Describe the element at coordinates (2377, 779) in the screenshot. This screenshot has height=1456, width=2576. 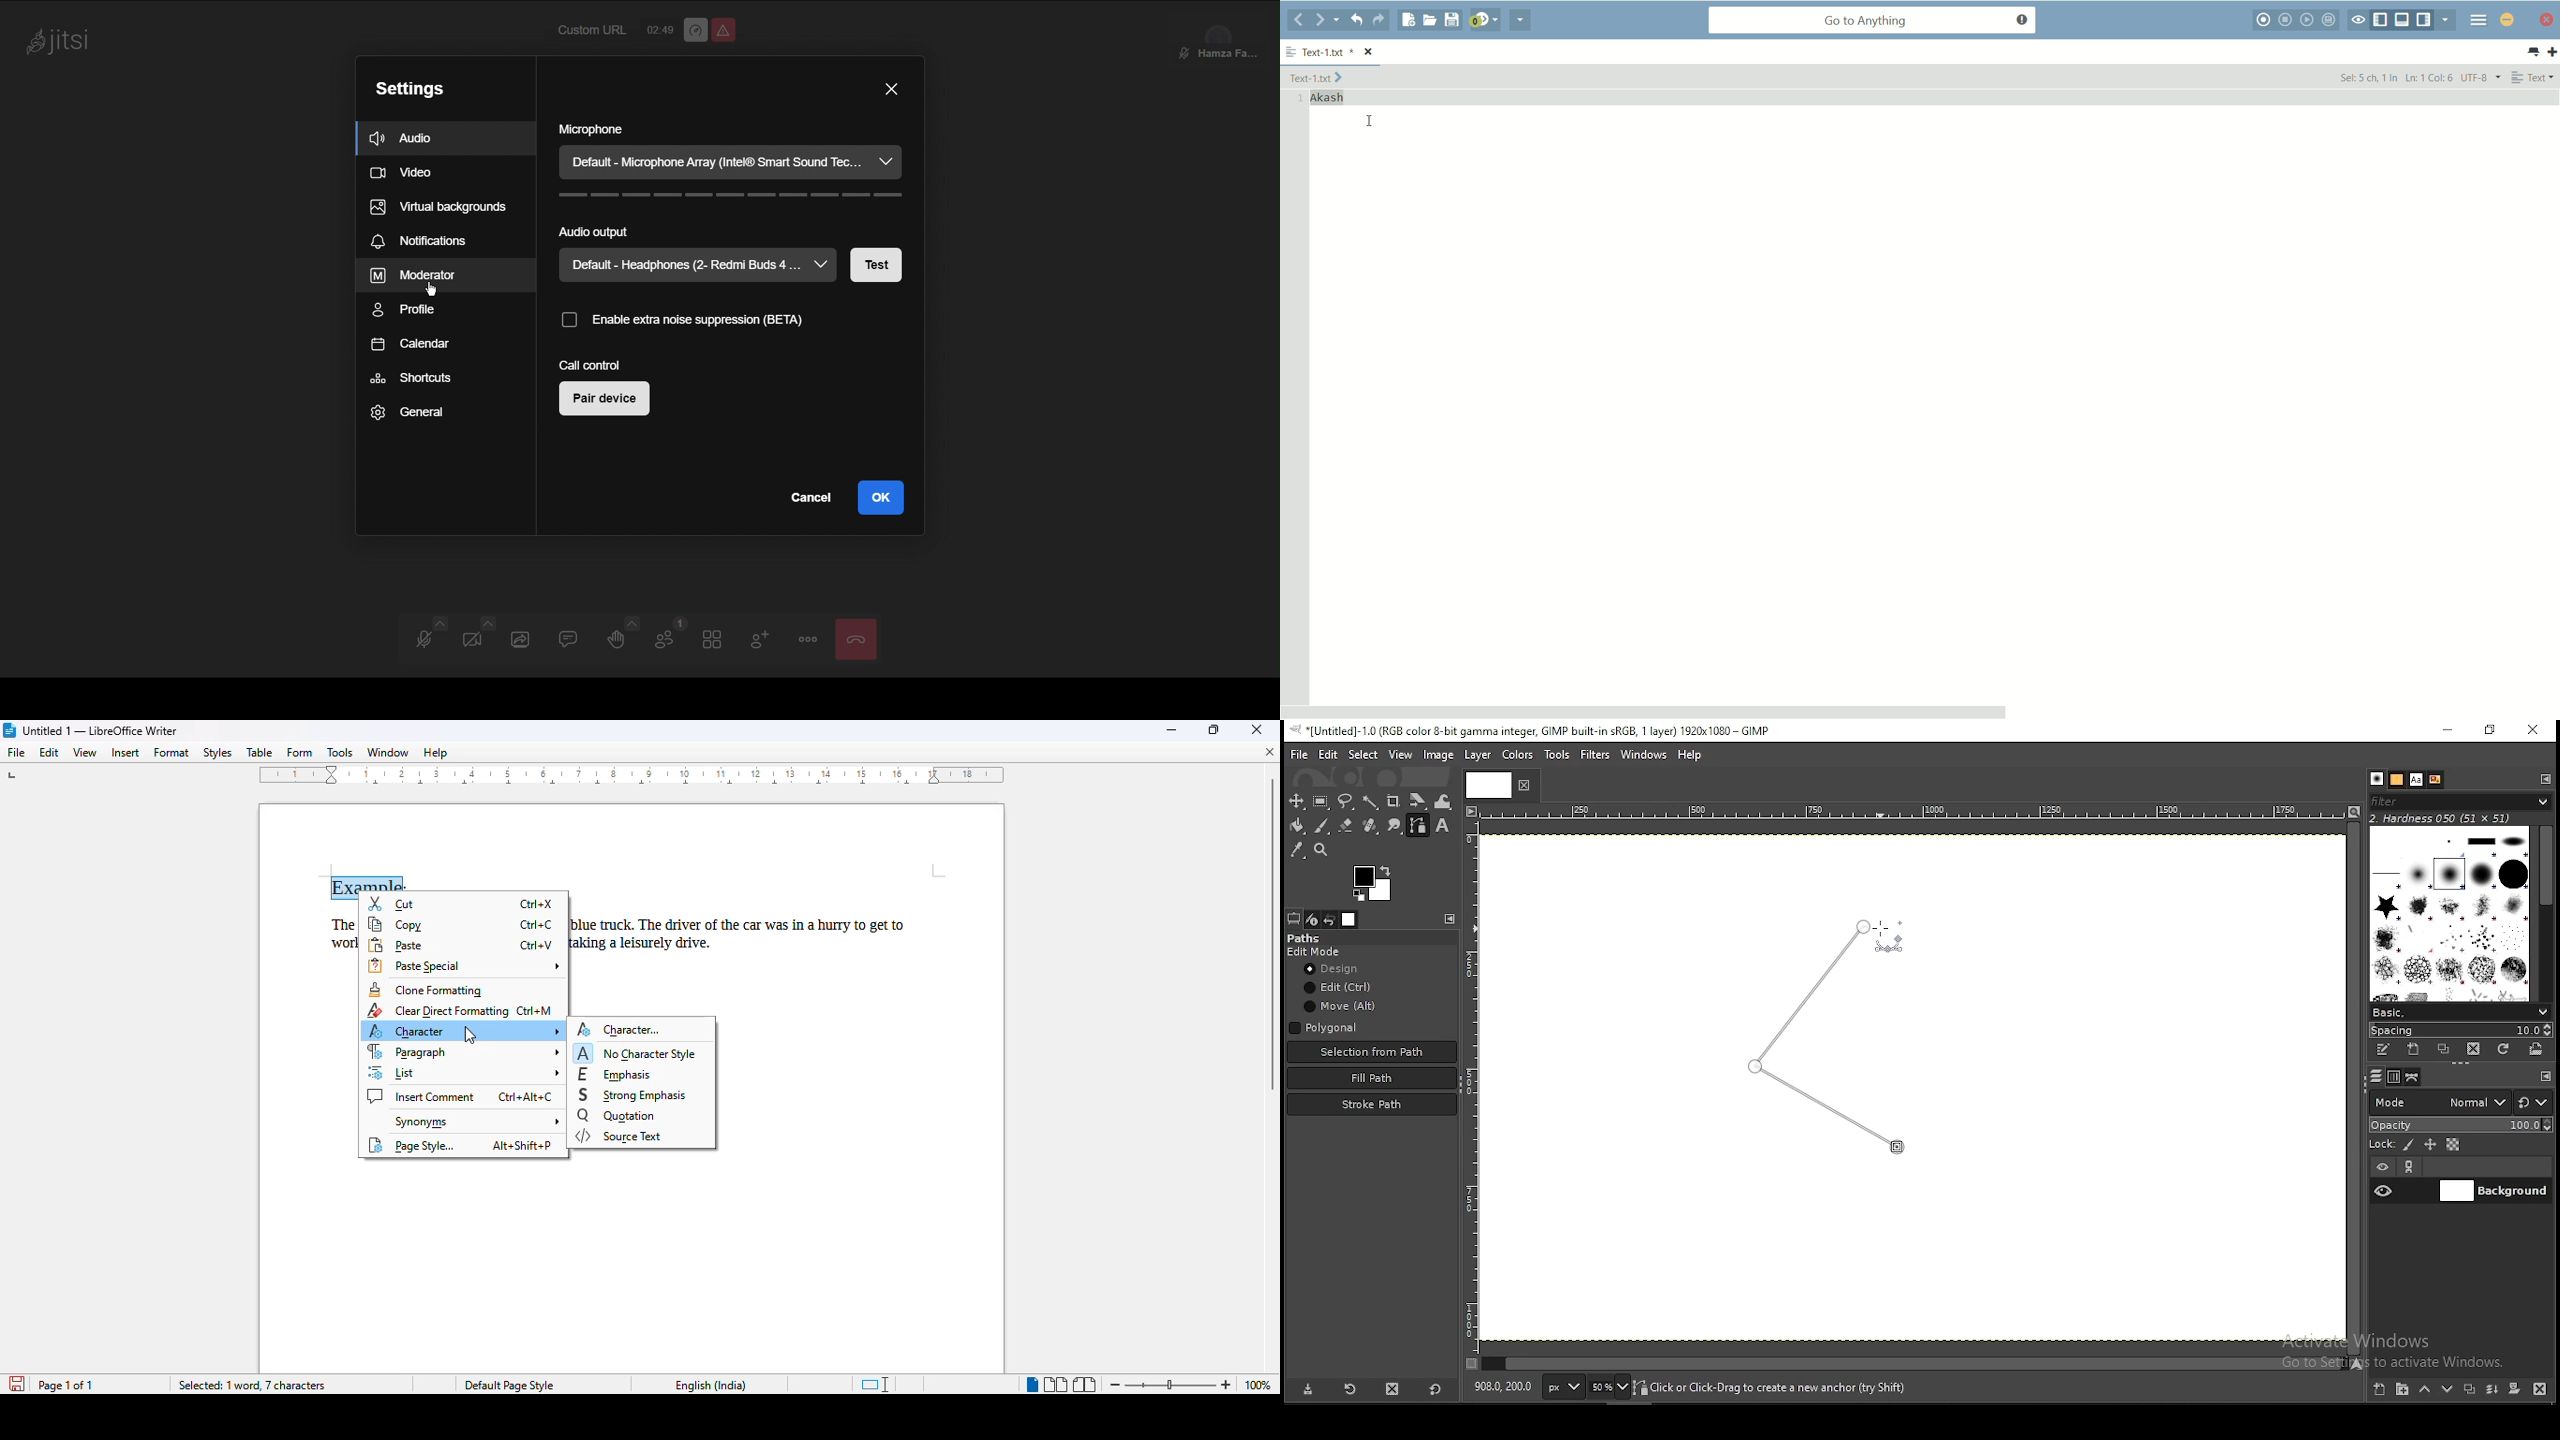
I see `brushes` at that location.